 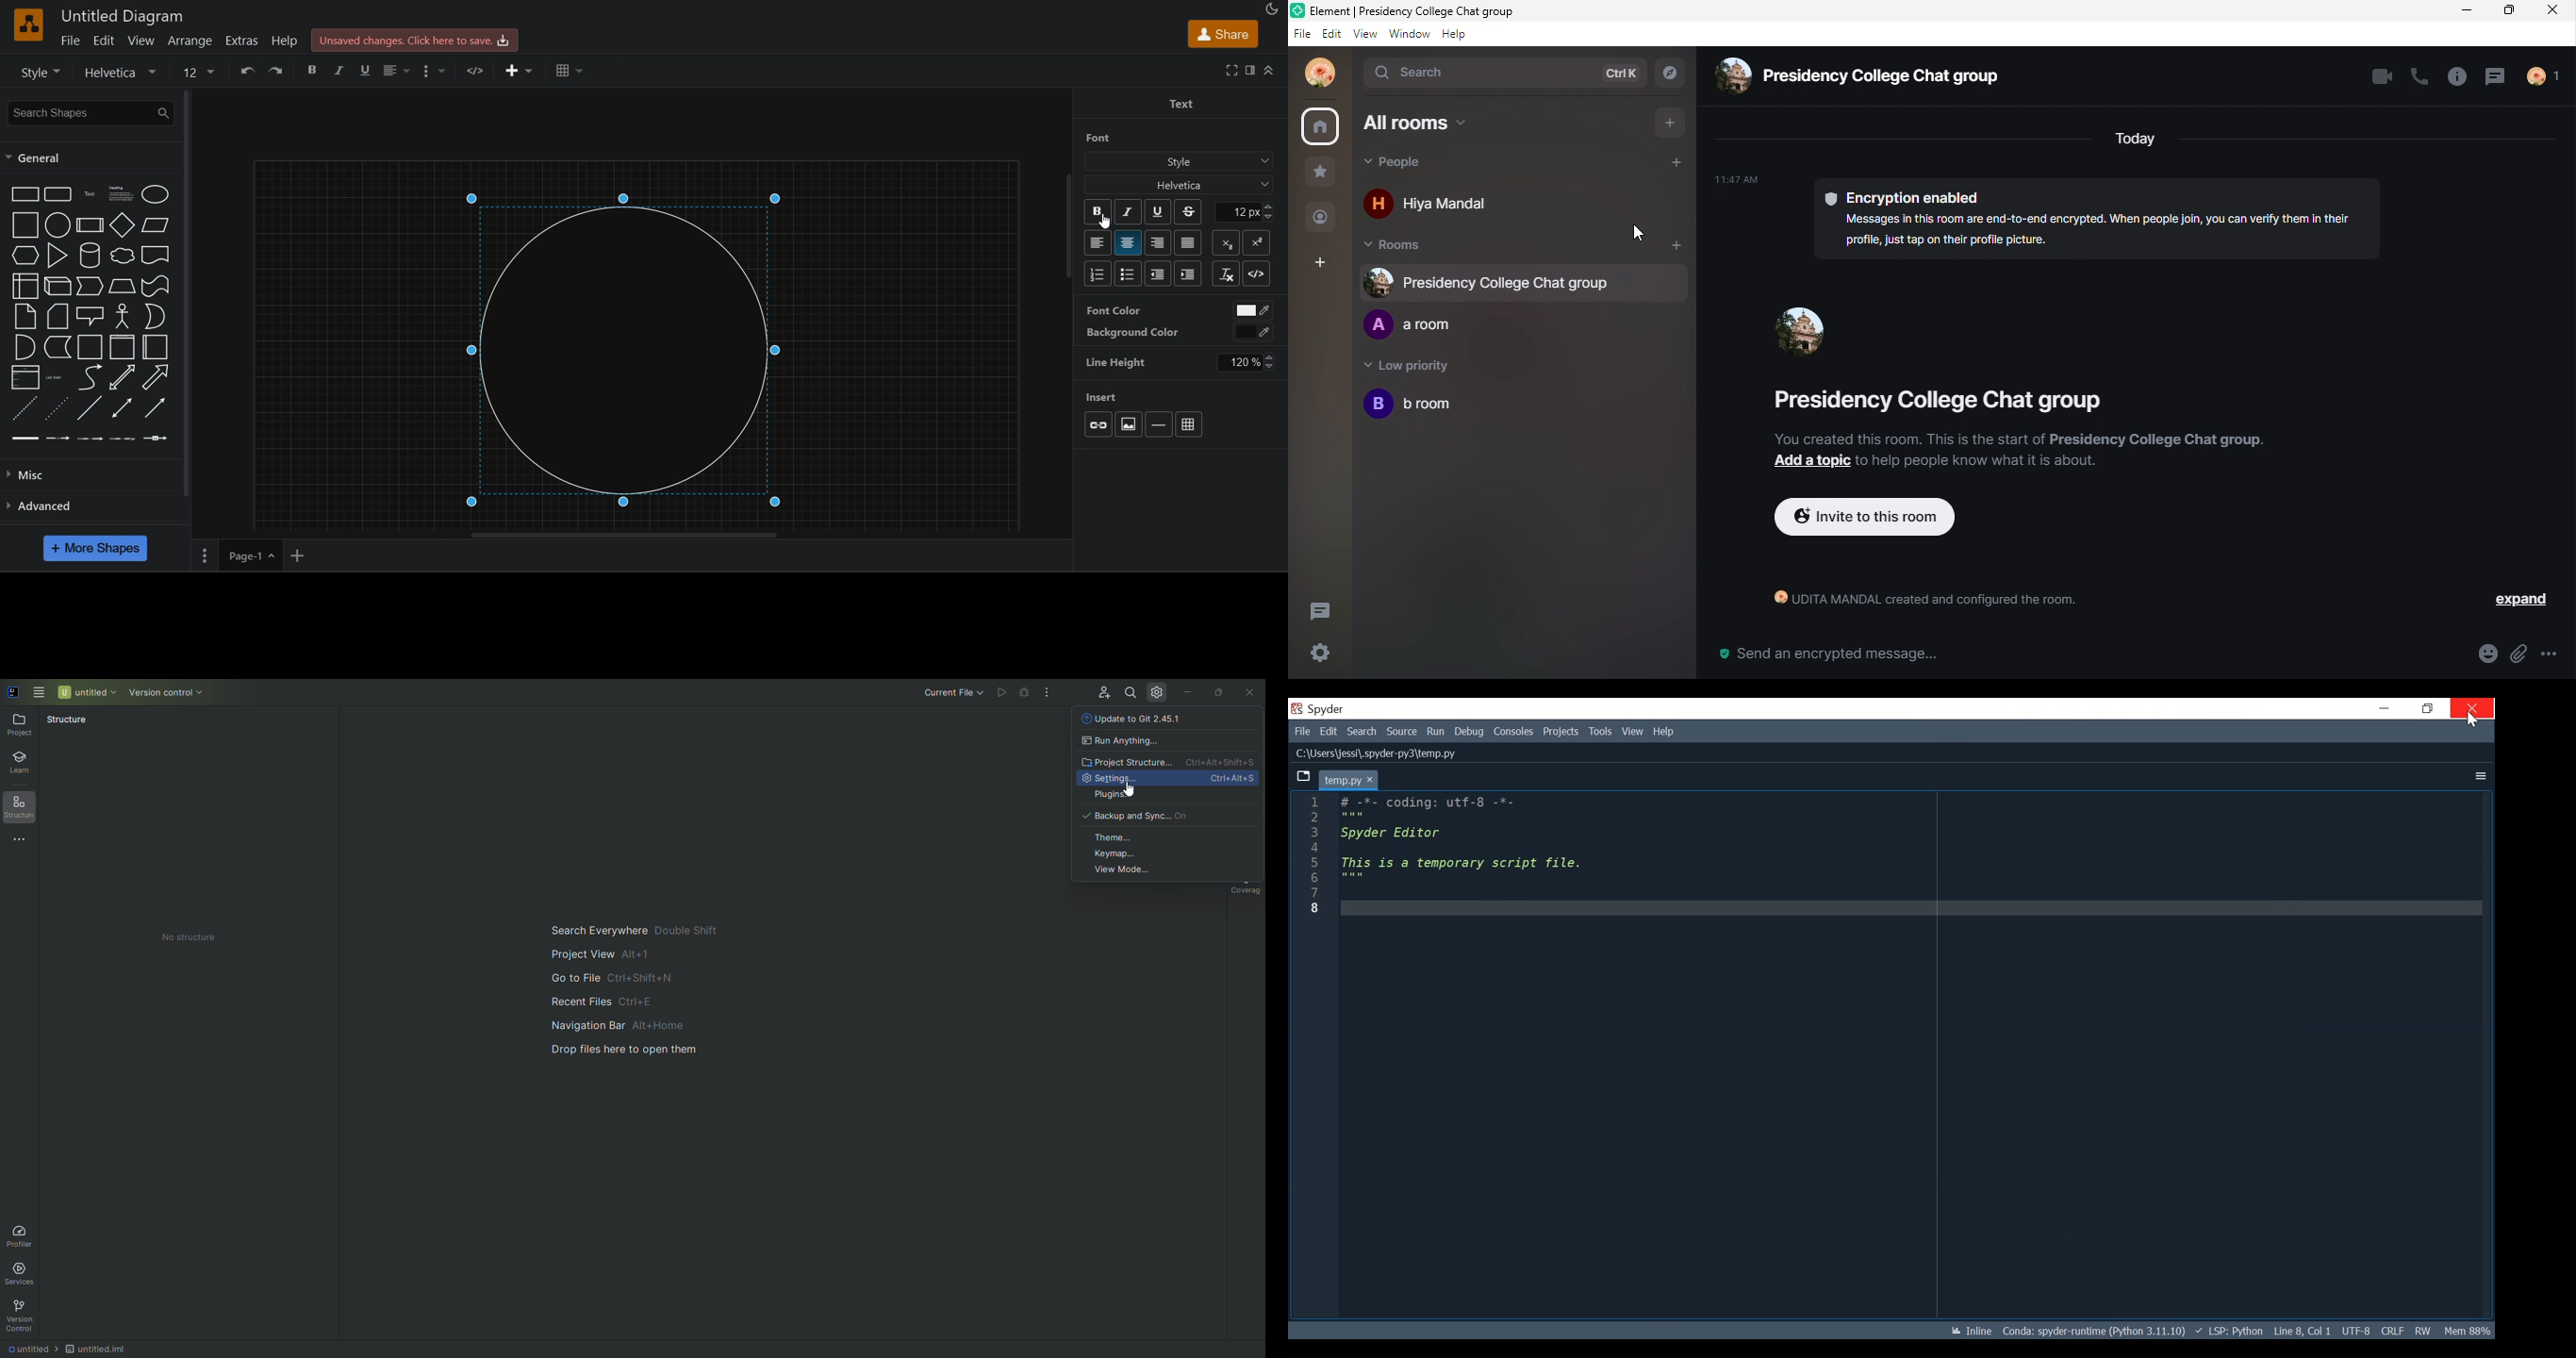 What do you see at coordinates (190, 41) in the screenshot?
I see `arrange` at bounding box center [190, 41].